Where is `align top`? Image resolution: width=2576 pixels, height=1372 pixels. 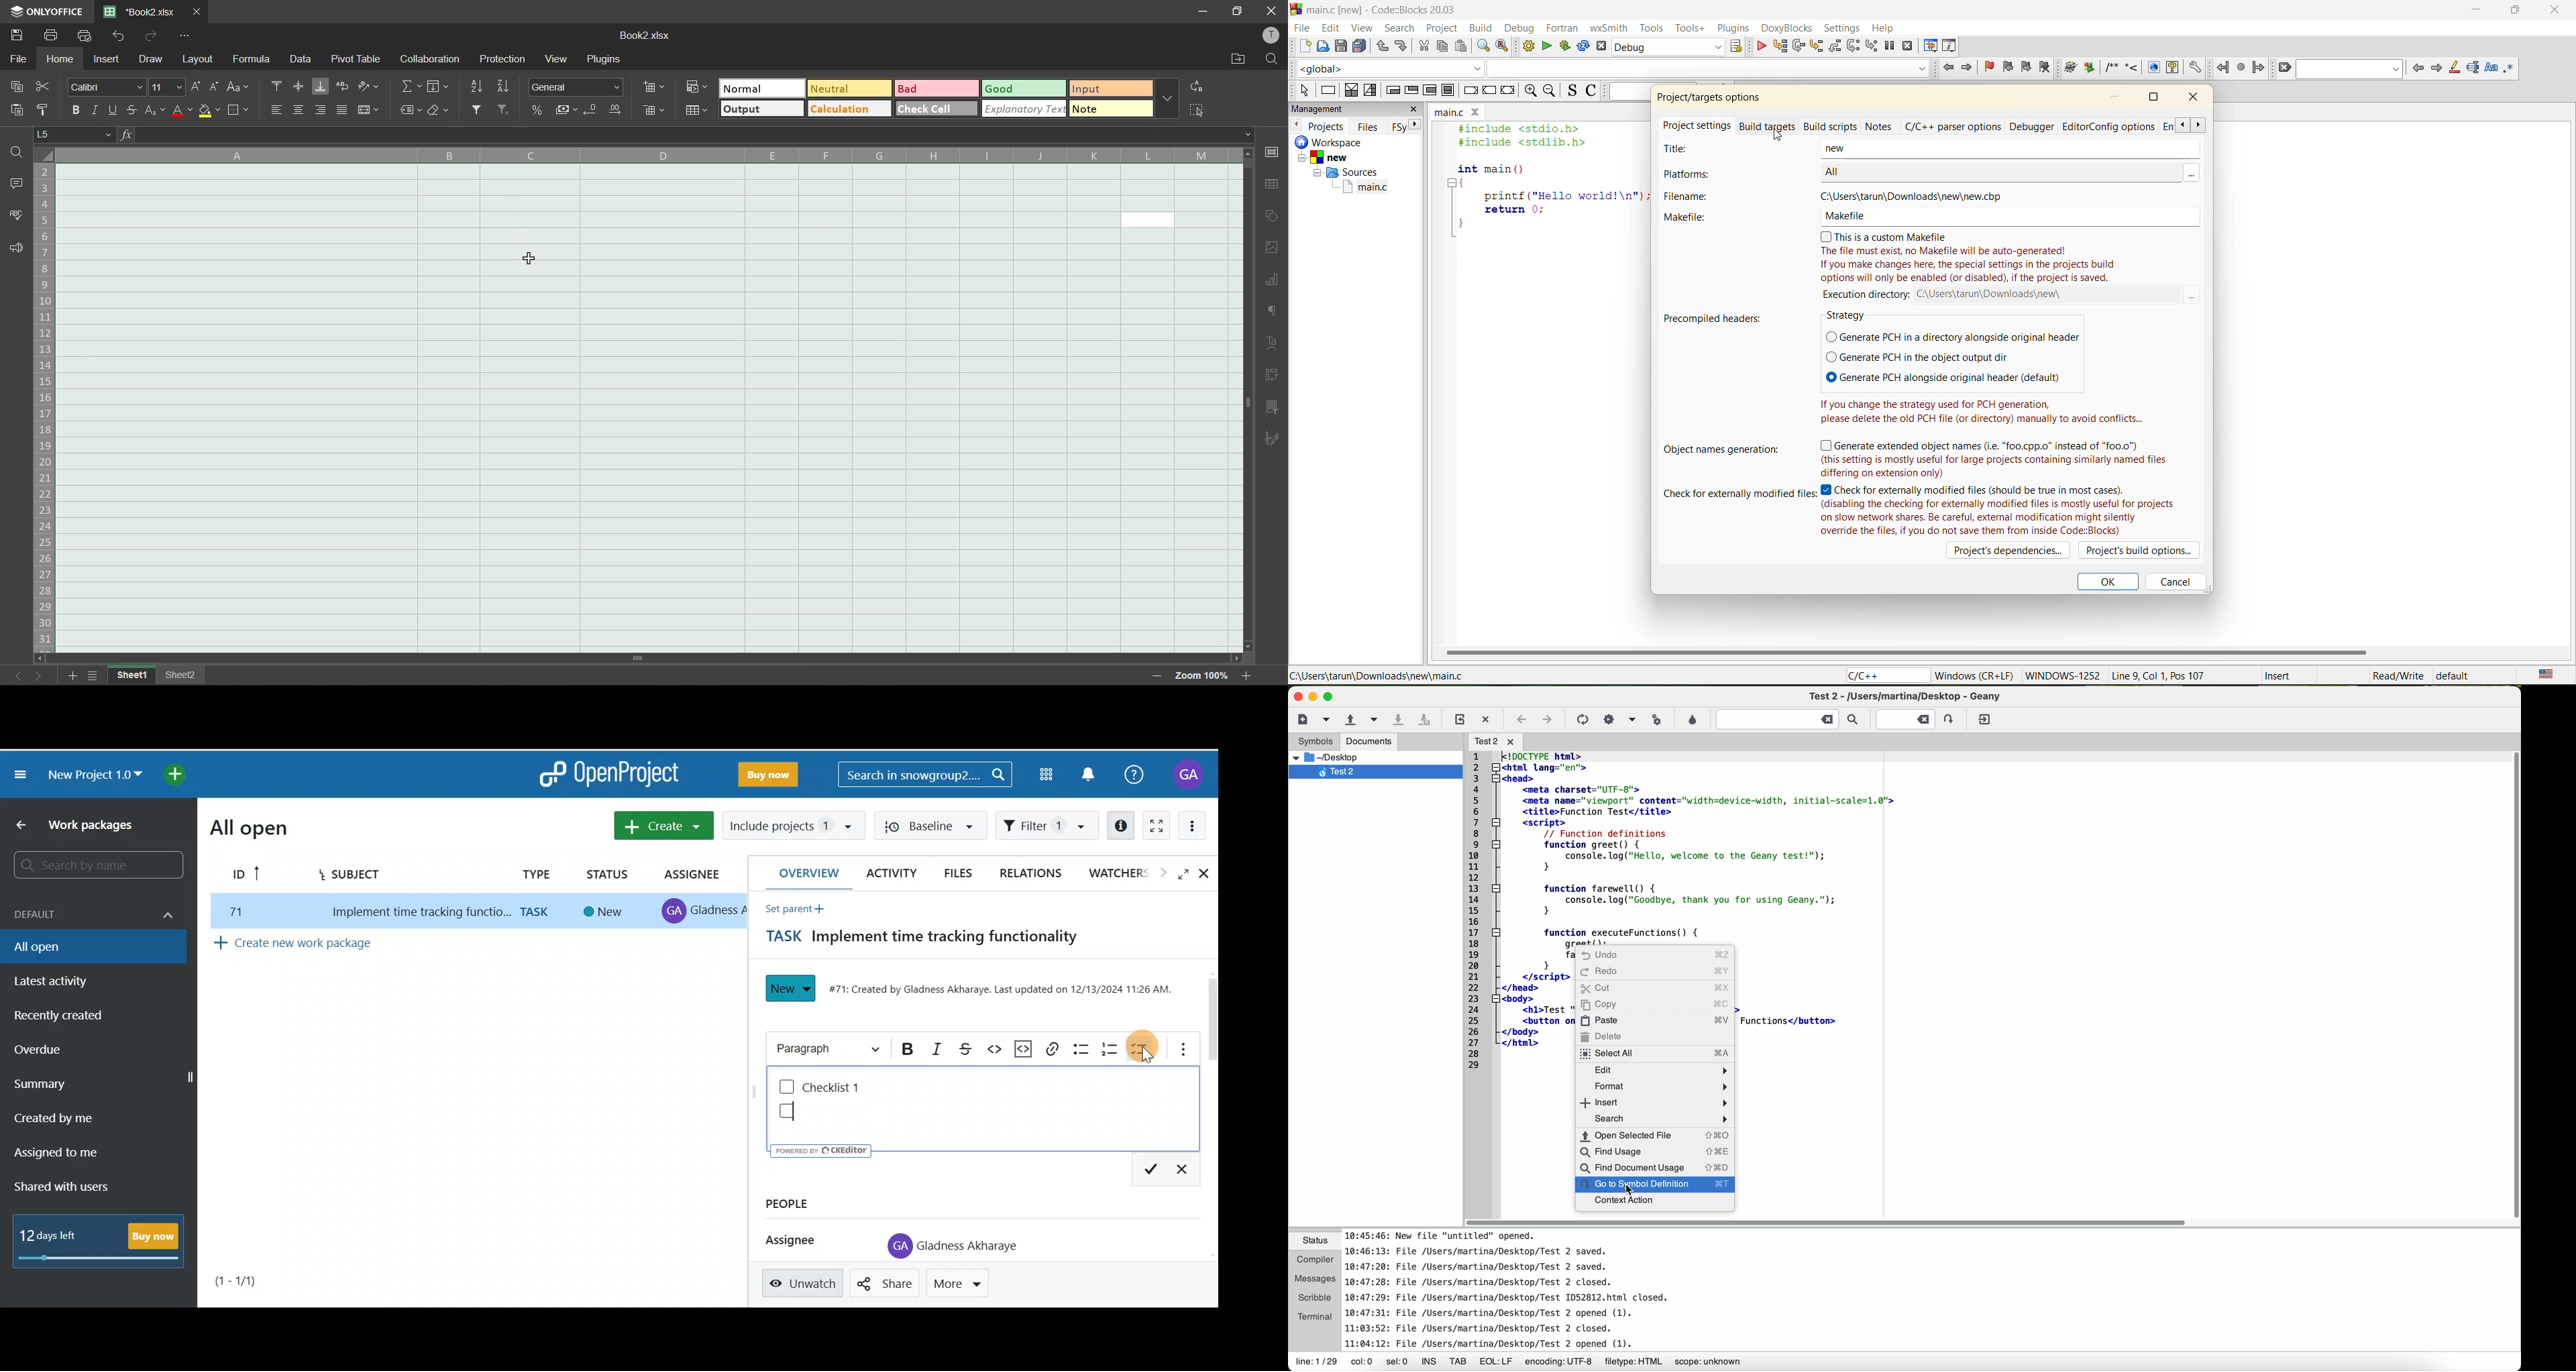 align top is located at coordinates (276, 87).